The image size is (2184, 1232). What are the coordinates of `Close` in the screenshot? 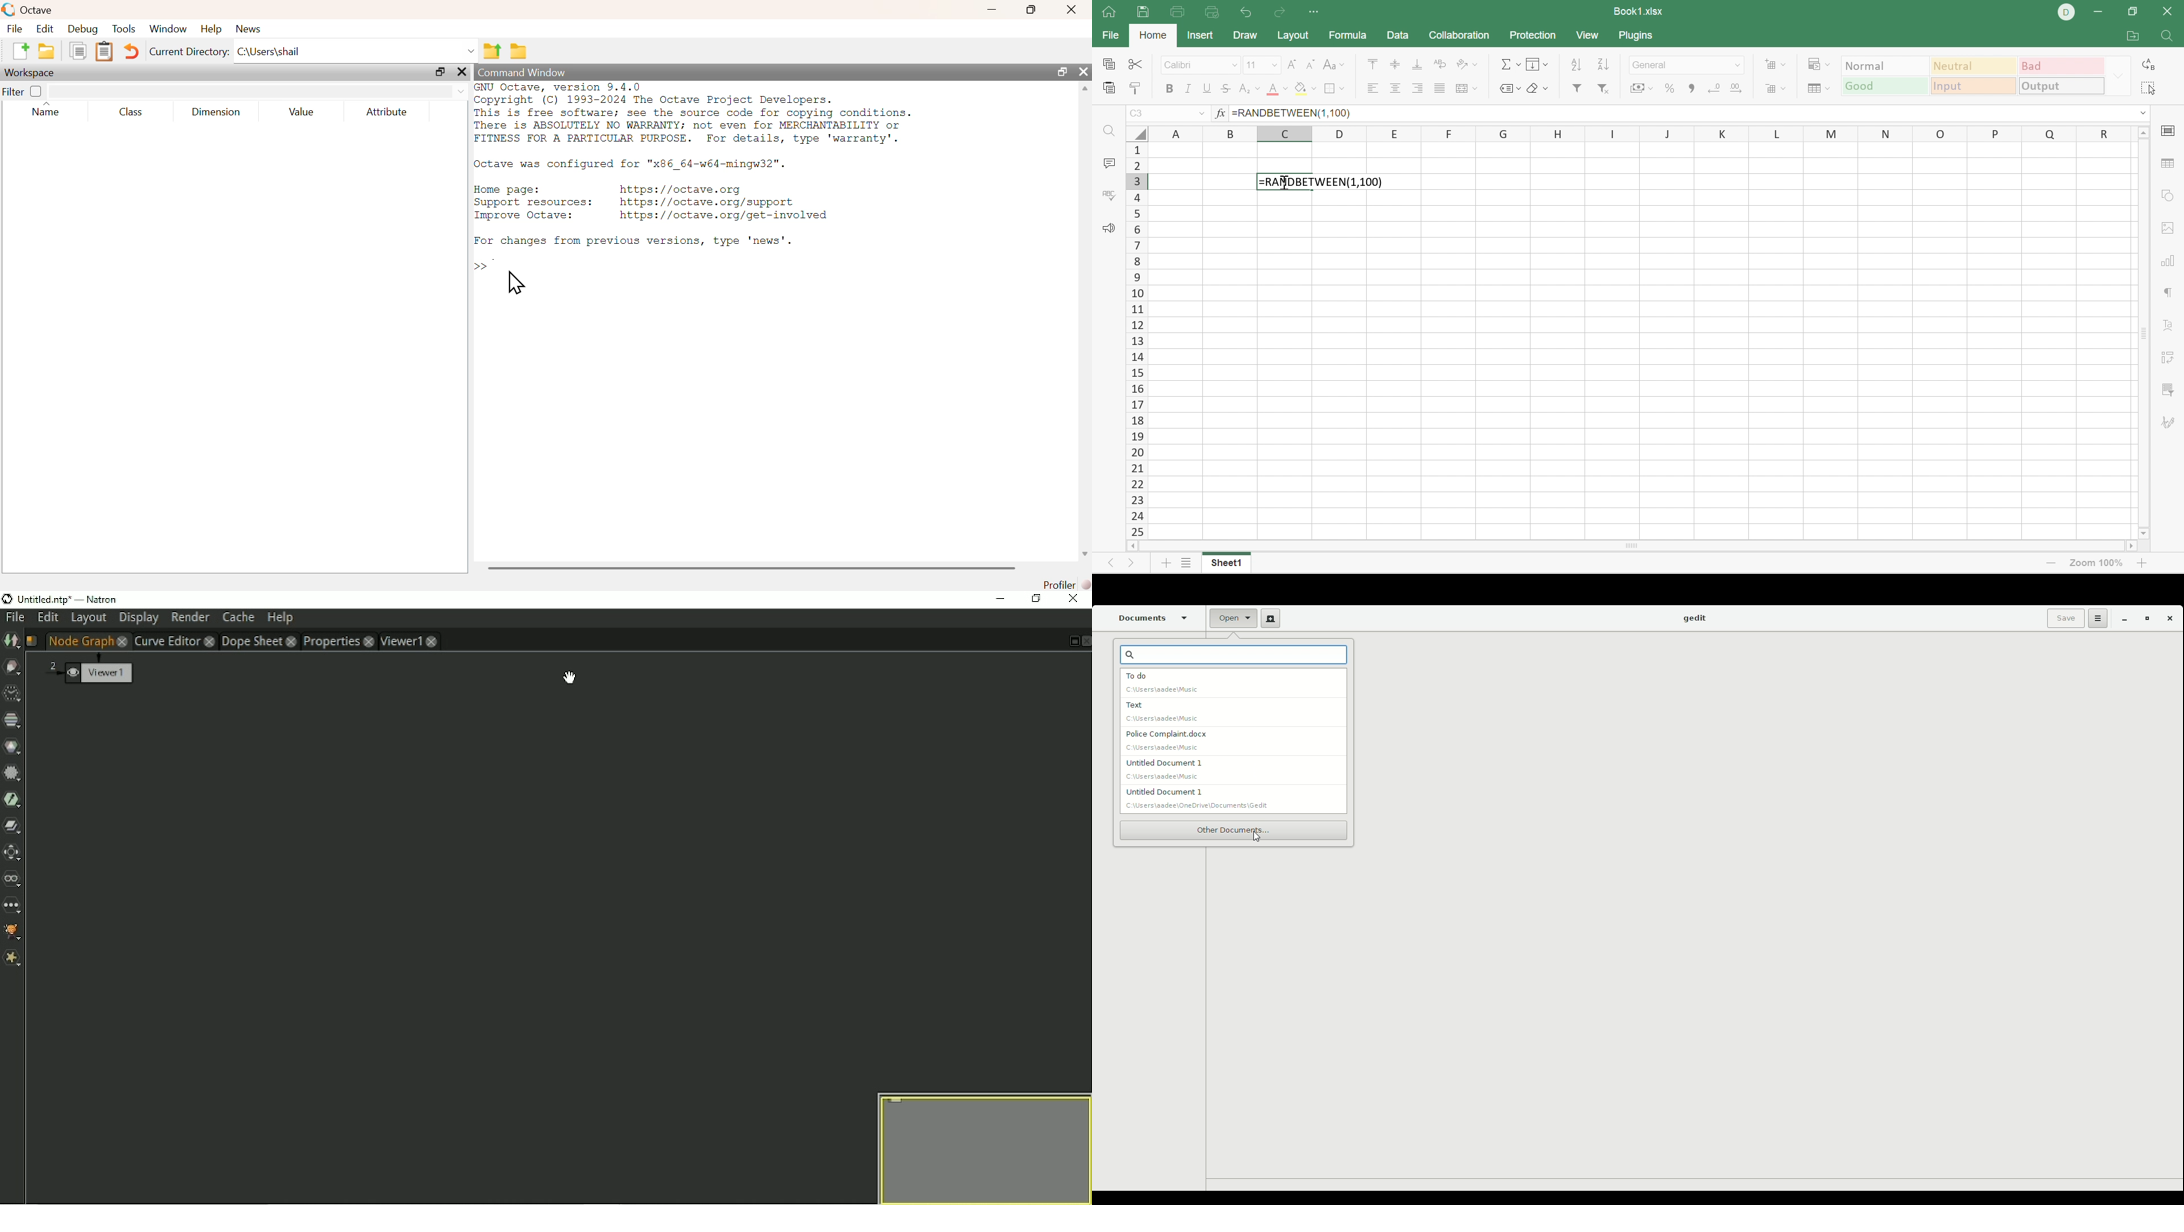 It's located at (2170, 621).